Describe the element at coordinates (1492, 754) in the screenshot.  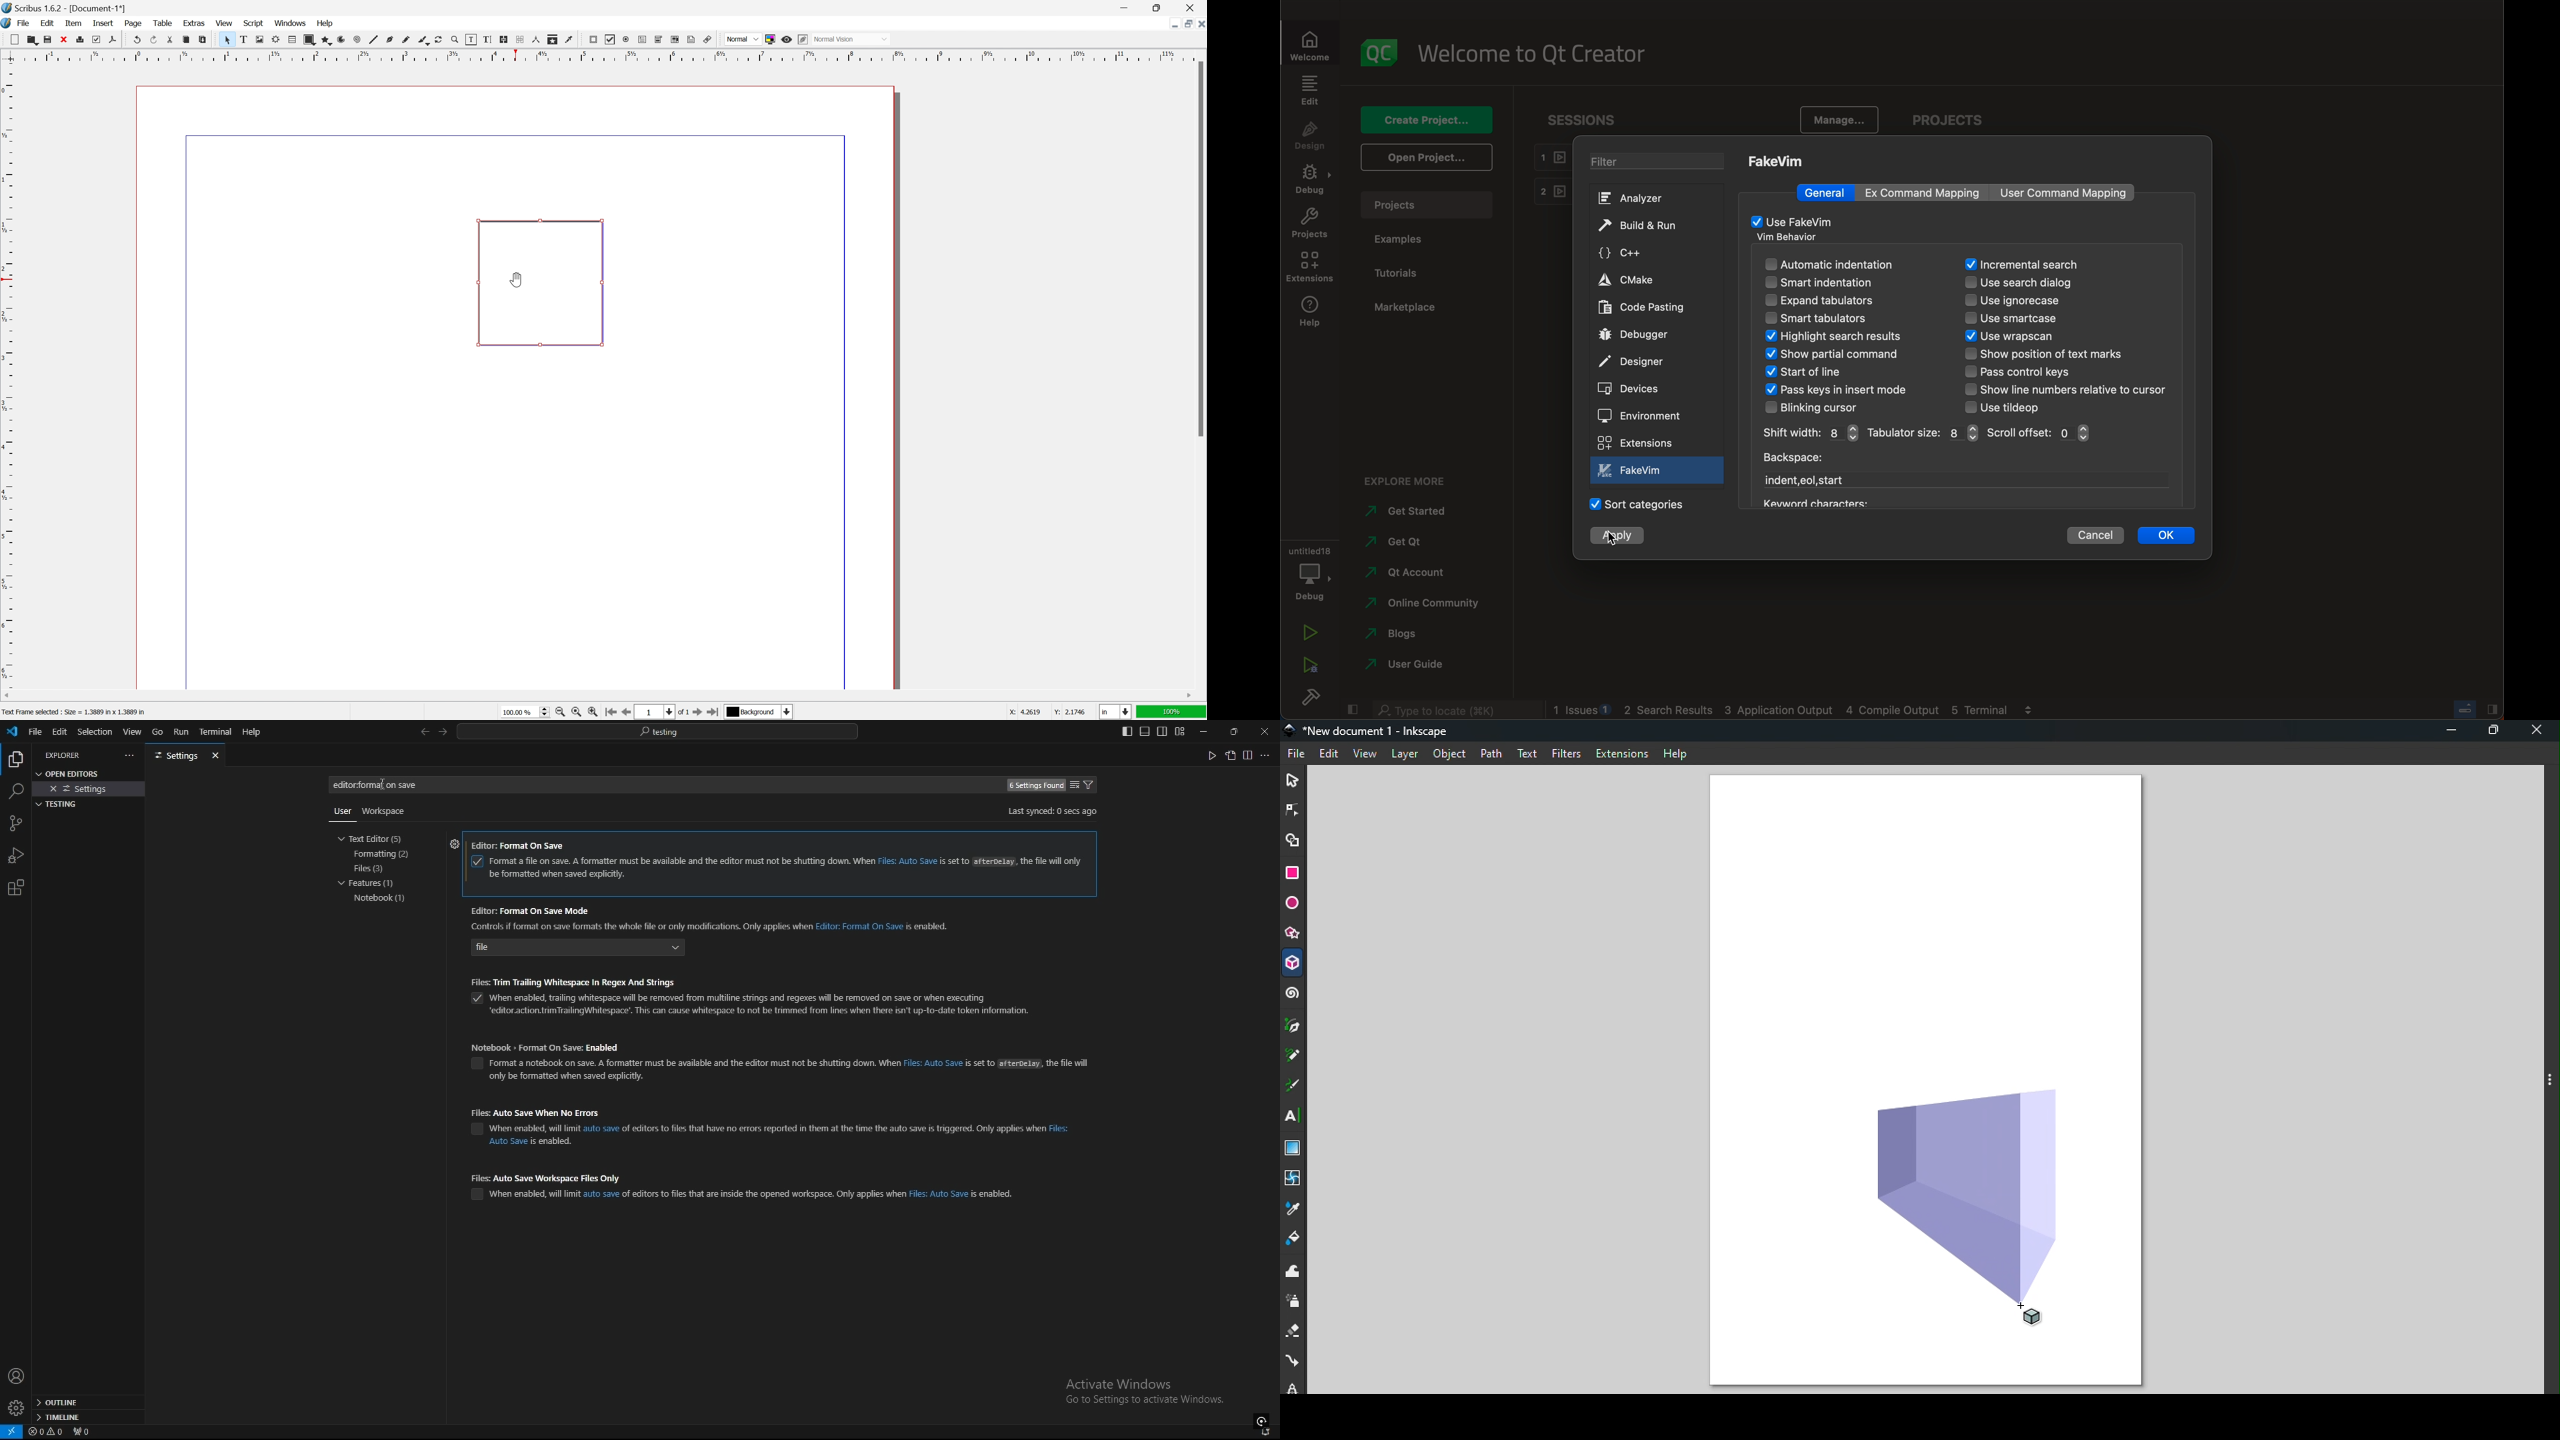
I see `Path` at that location.